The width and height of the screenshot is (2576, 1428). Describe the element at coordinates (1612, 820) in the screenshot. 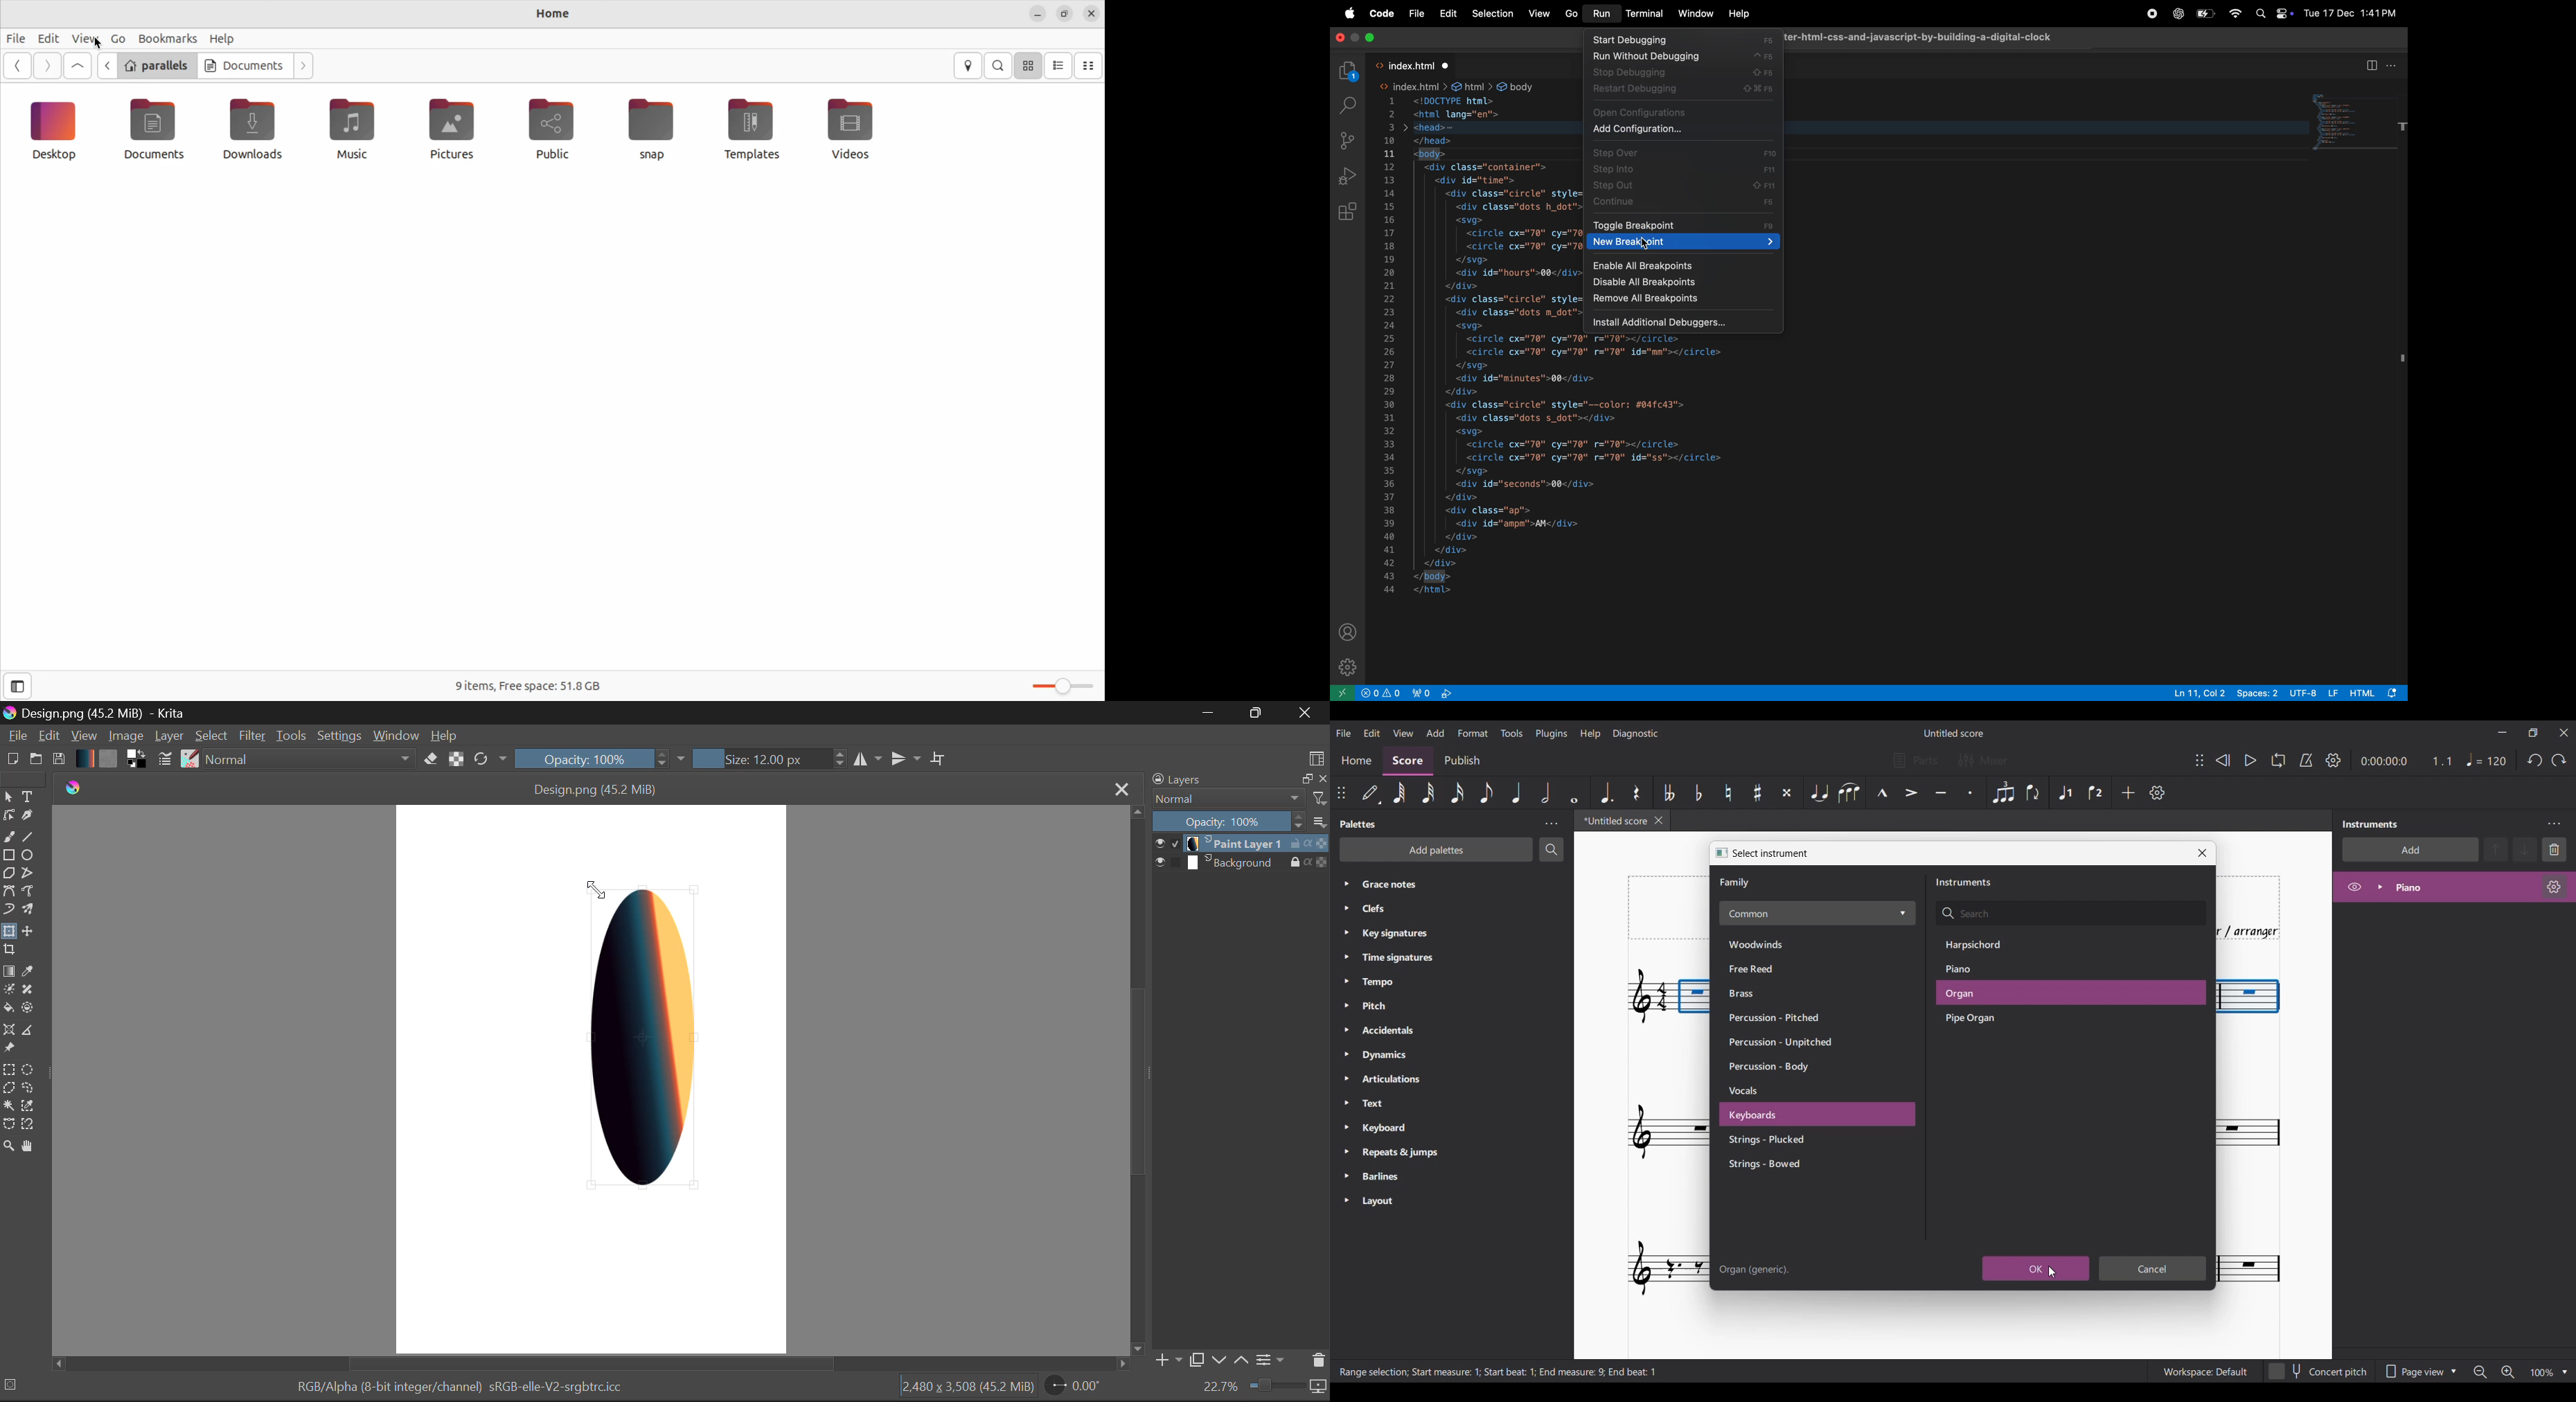

I see `Current tab` at that location.